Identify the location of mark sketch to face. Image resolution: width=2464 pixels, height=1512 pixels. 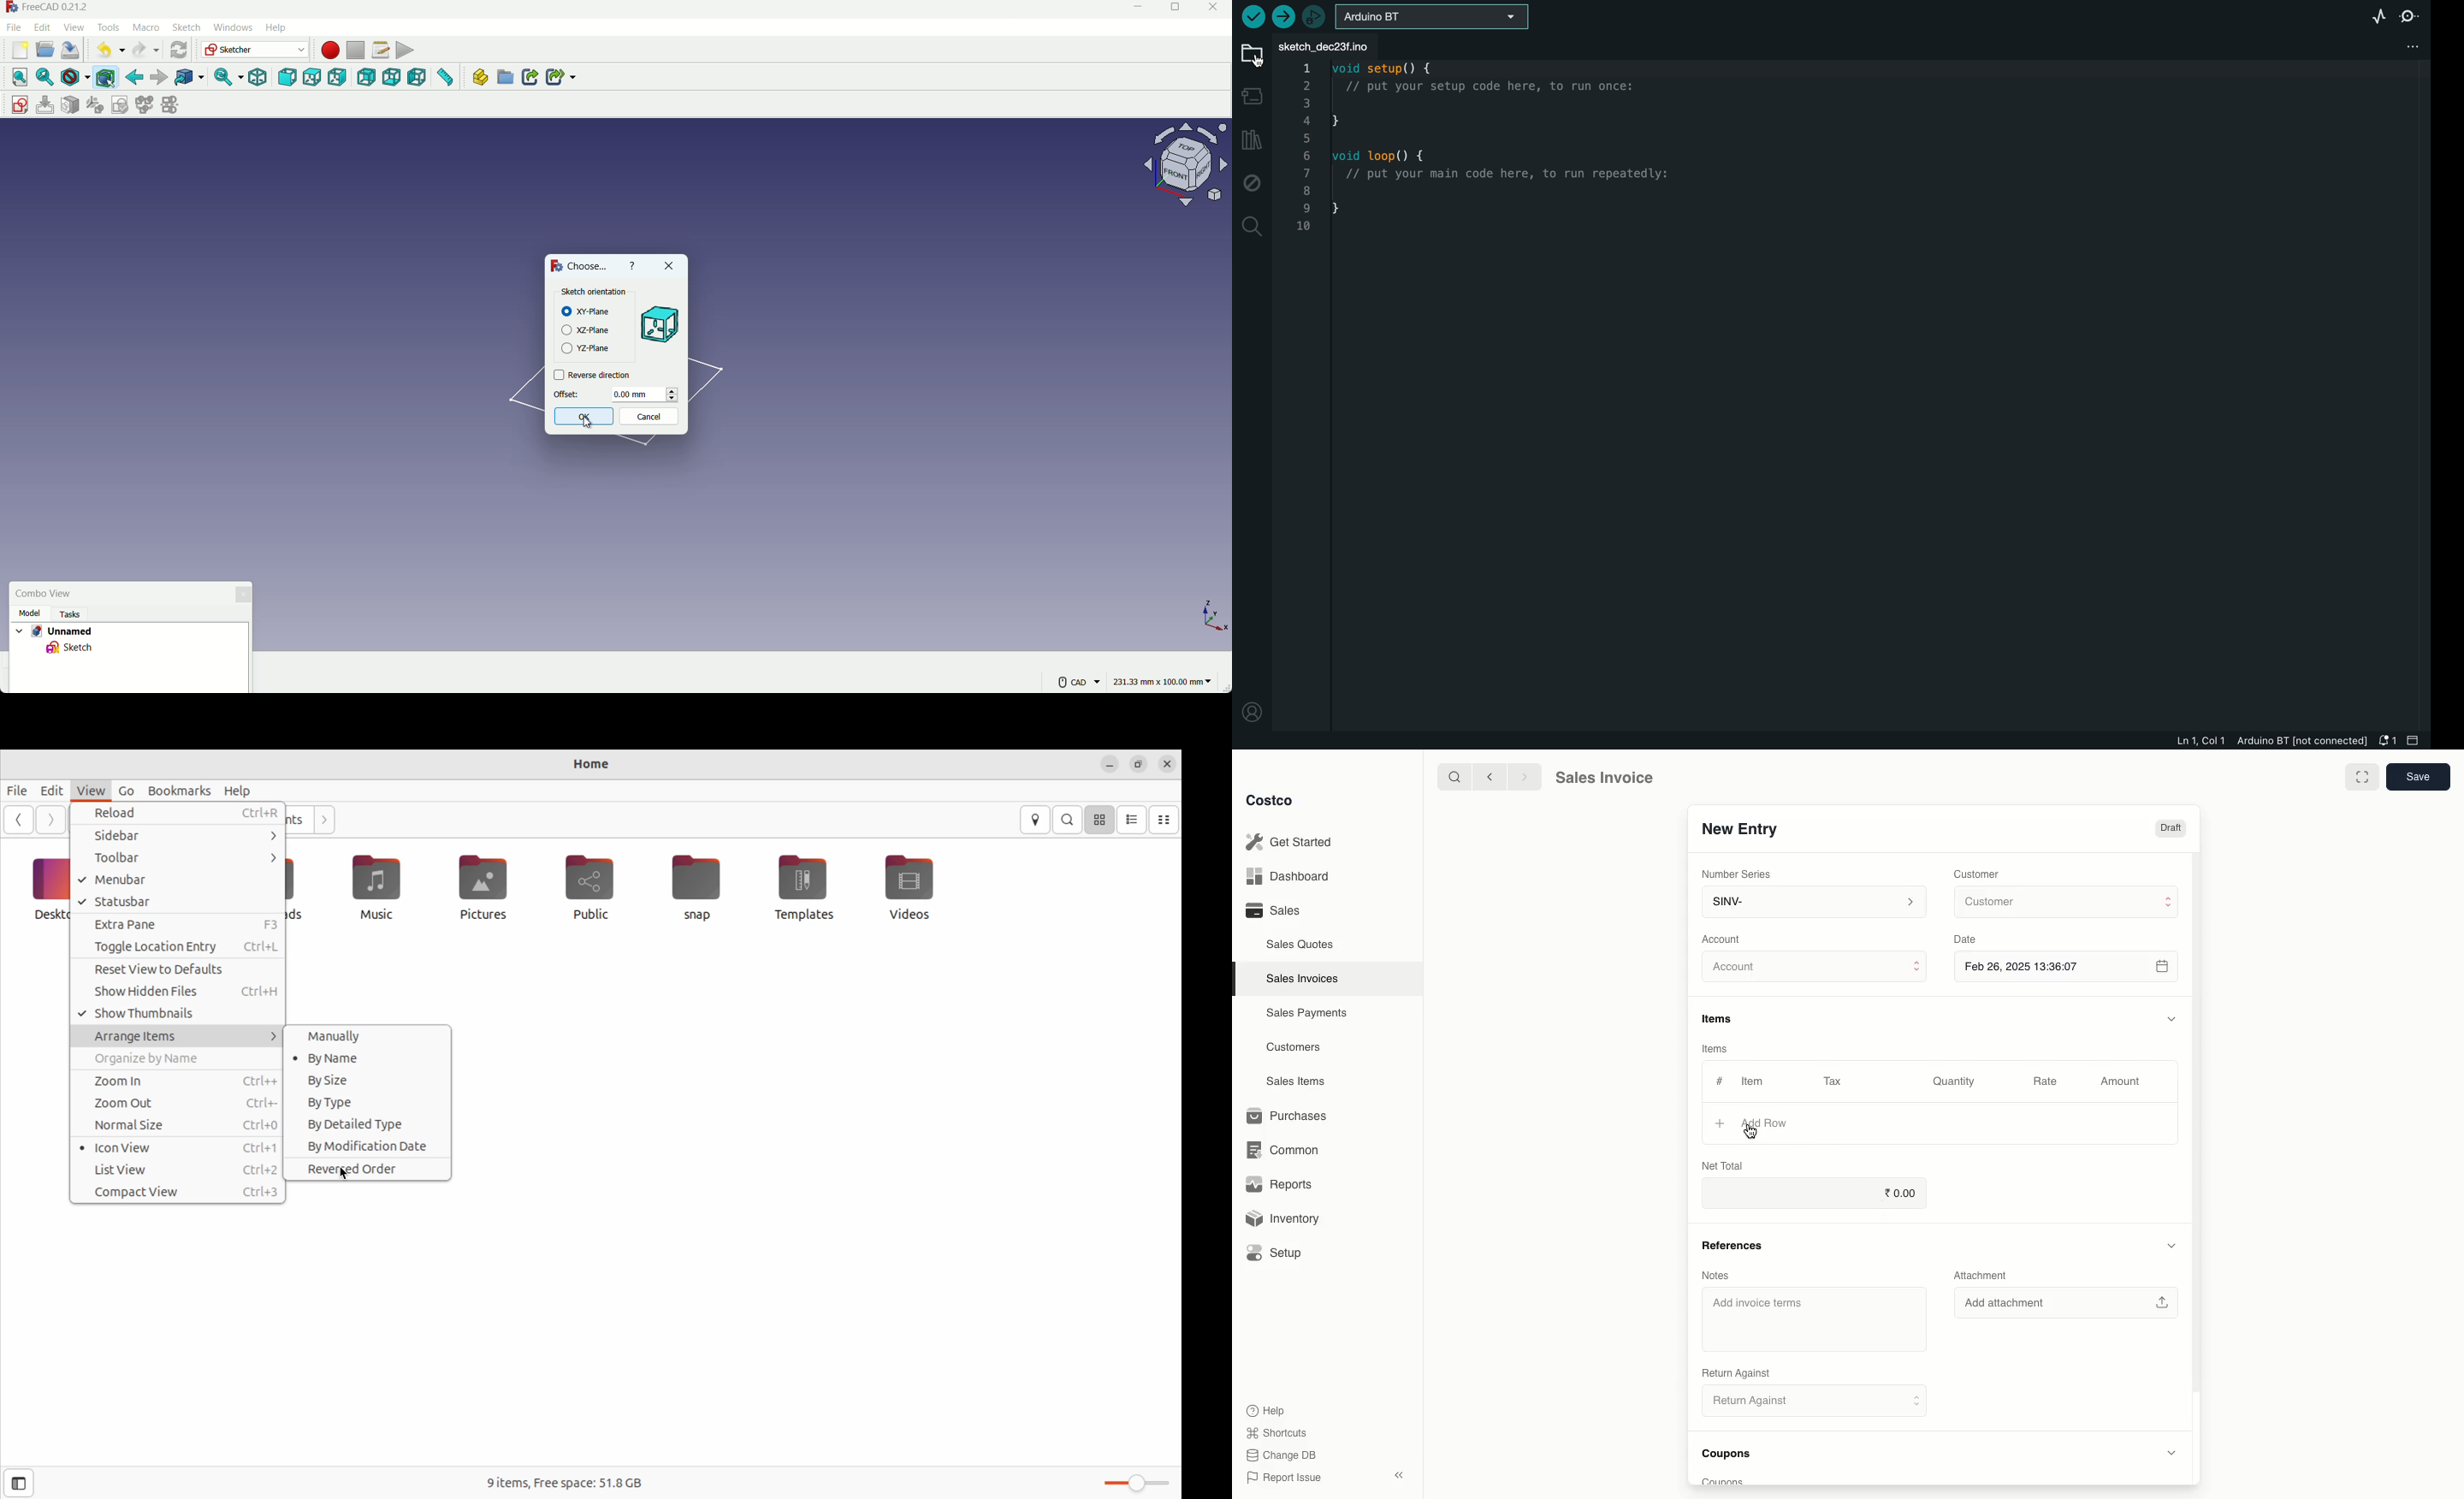
(69, 105).